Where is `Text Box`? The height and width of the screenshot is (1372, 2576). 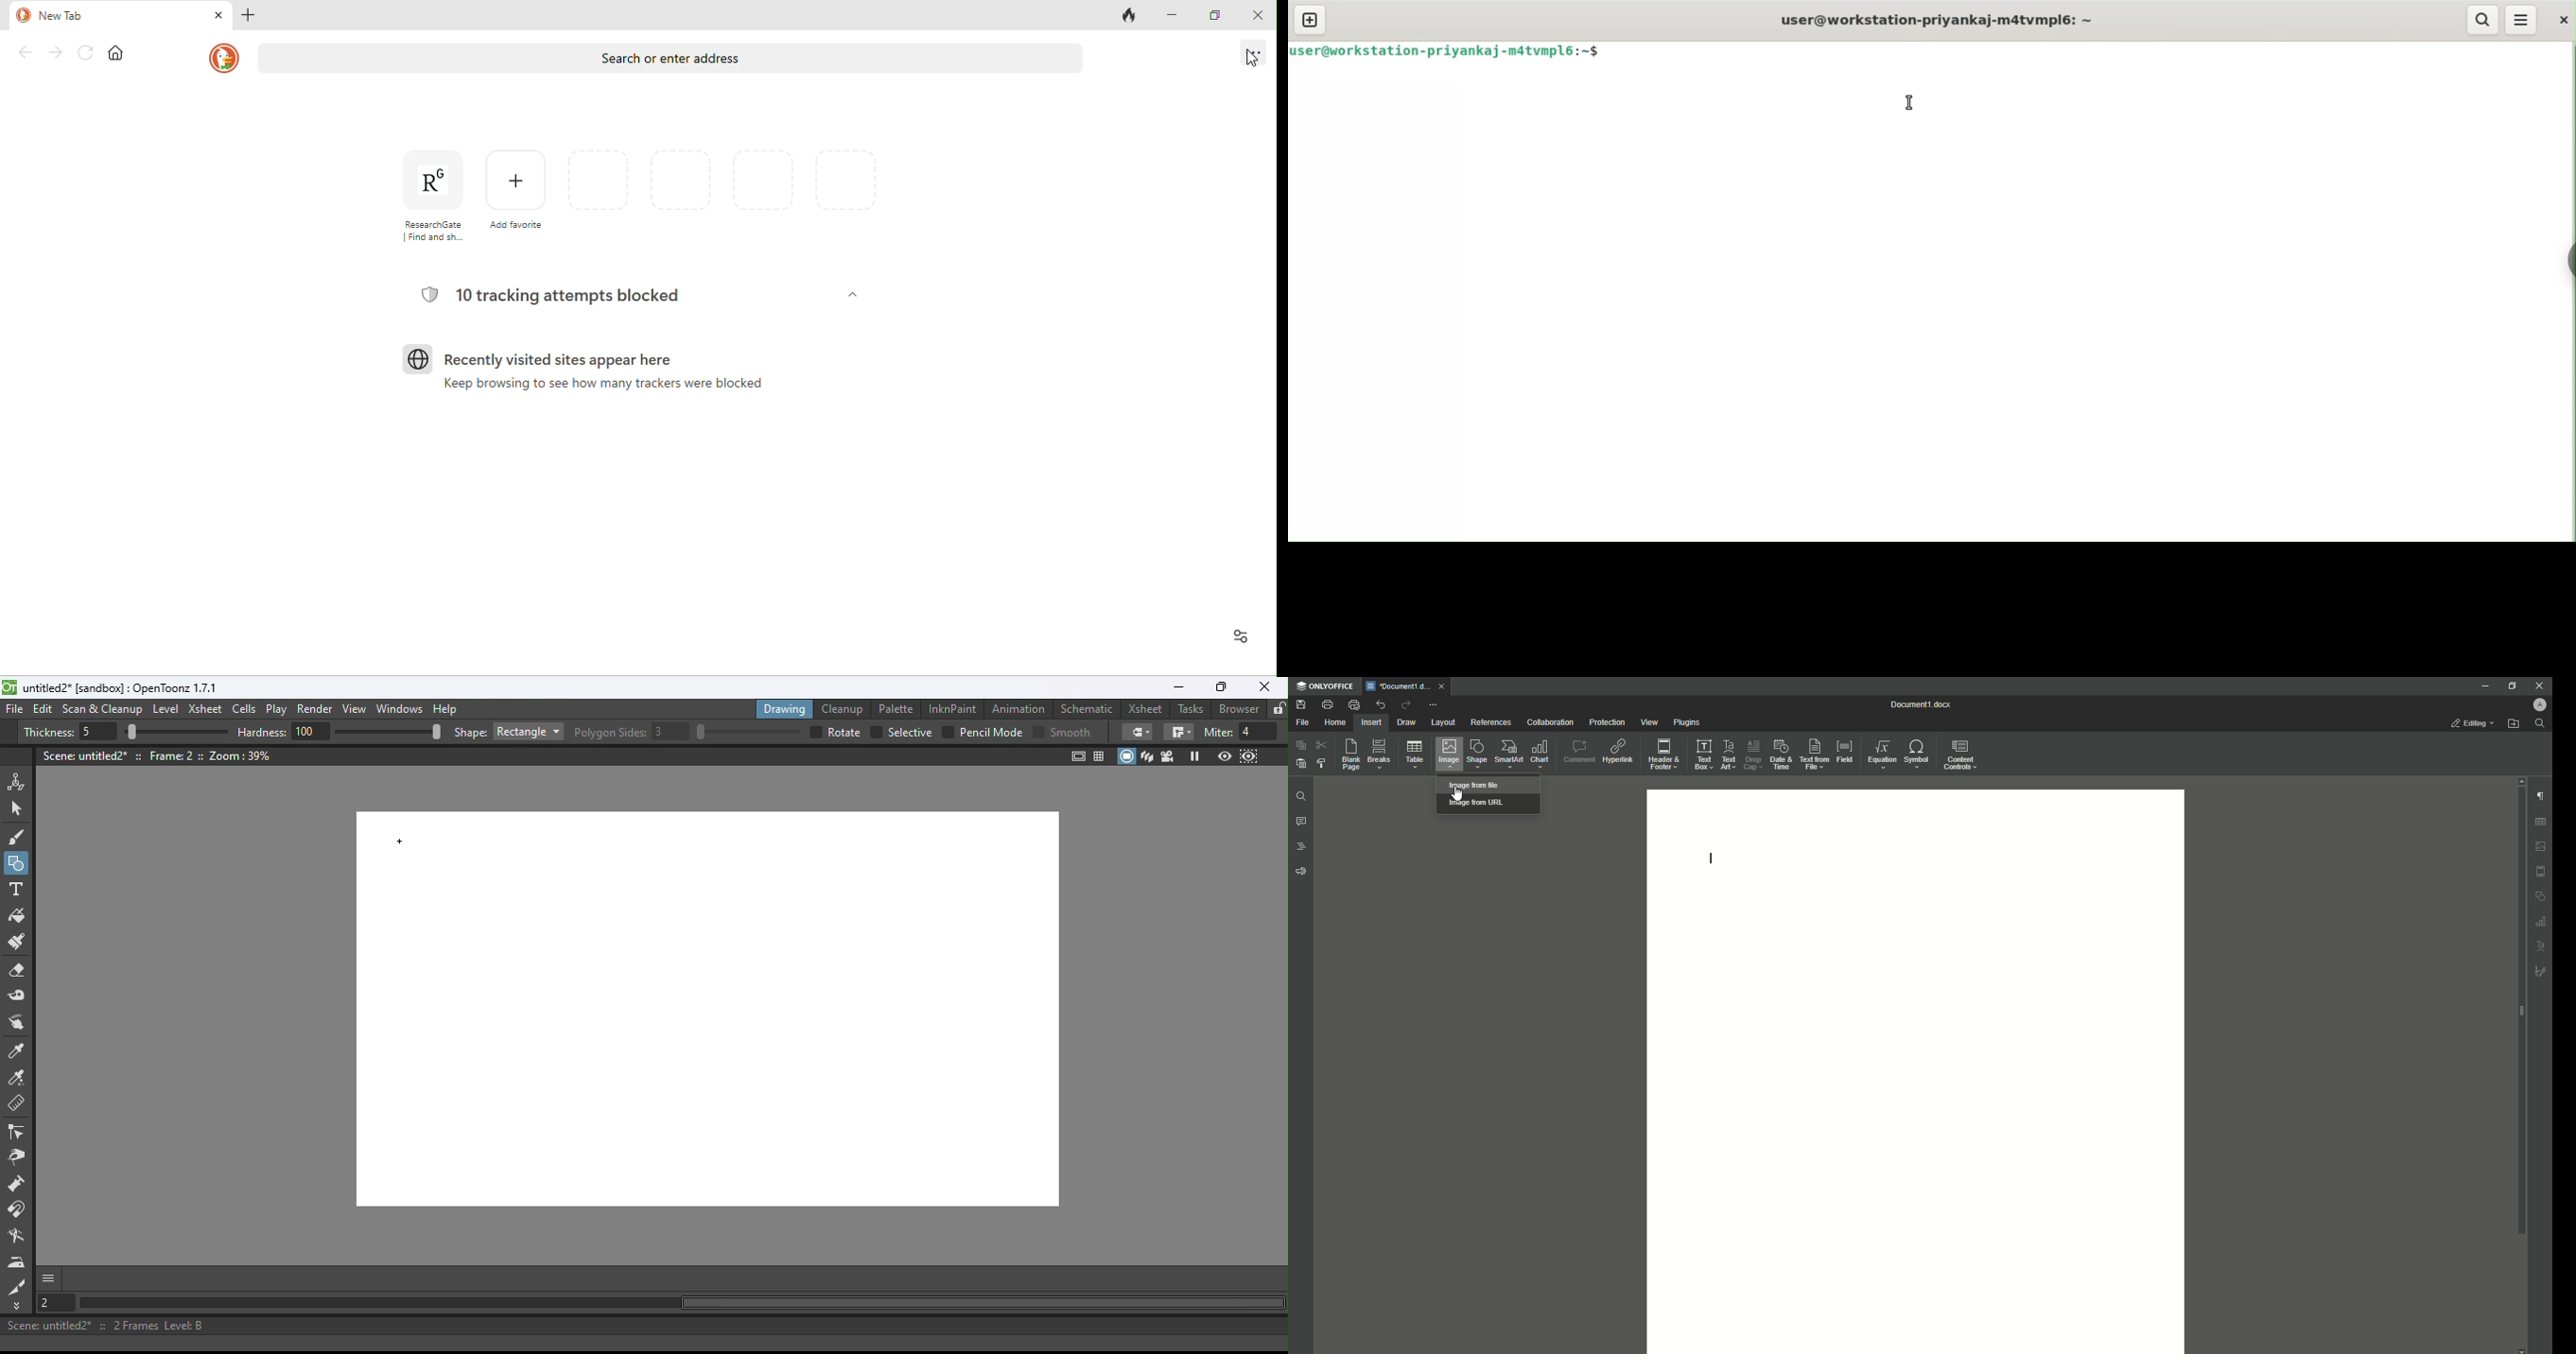 Text Box is located at coordinates (1704, 755).